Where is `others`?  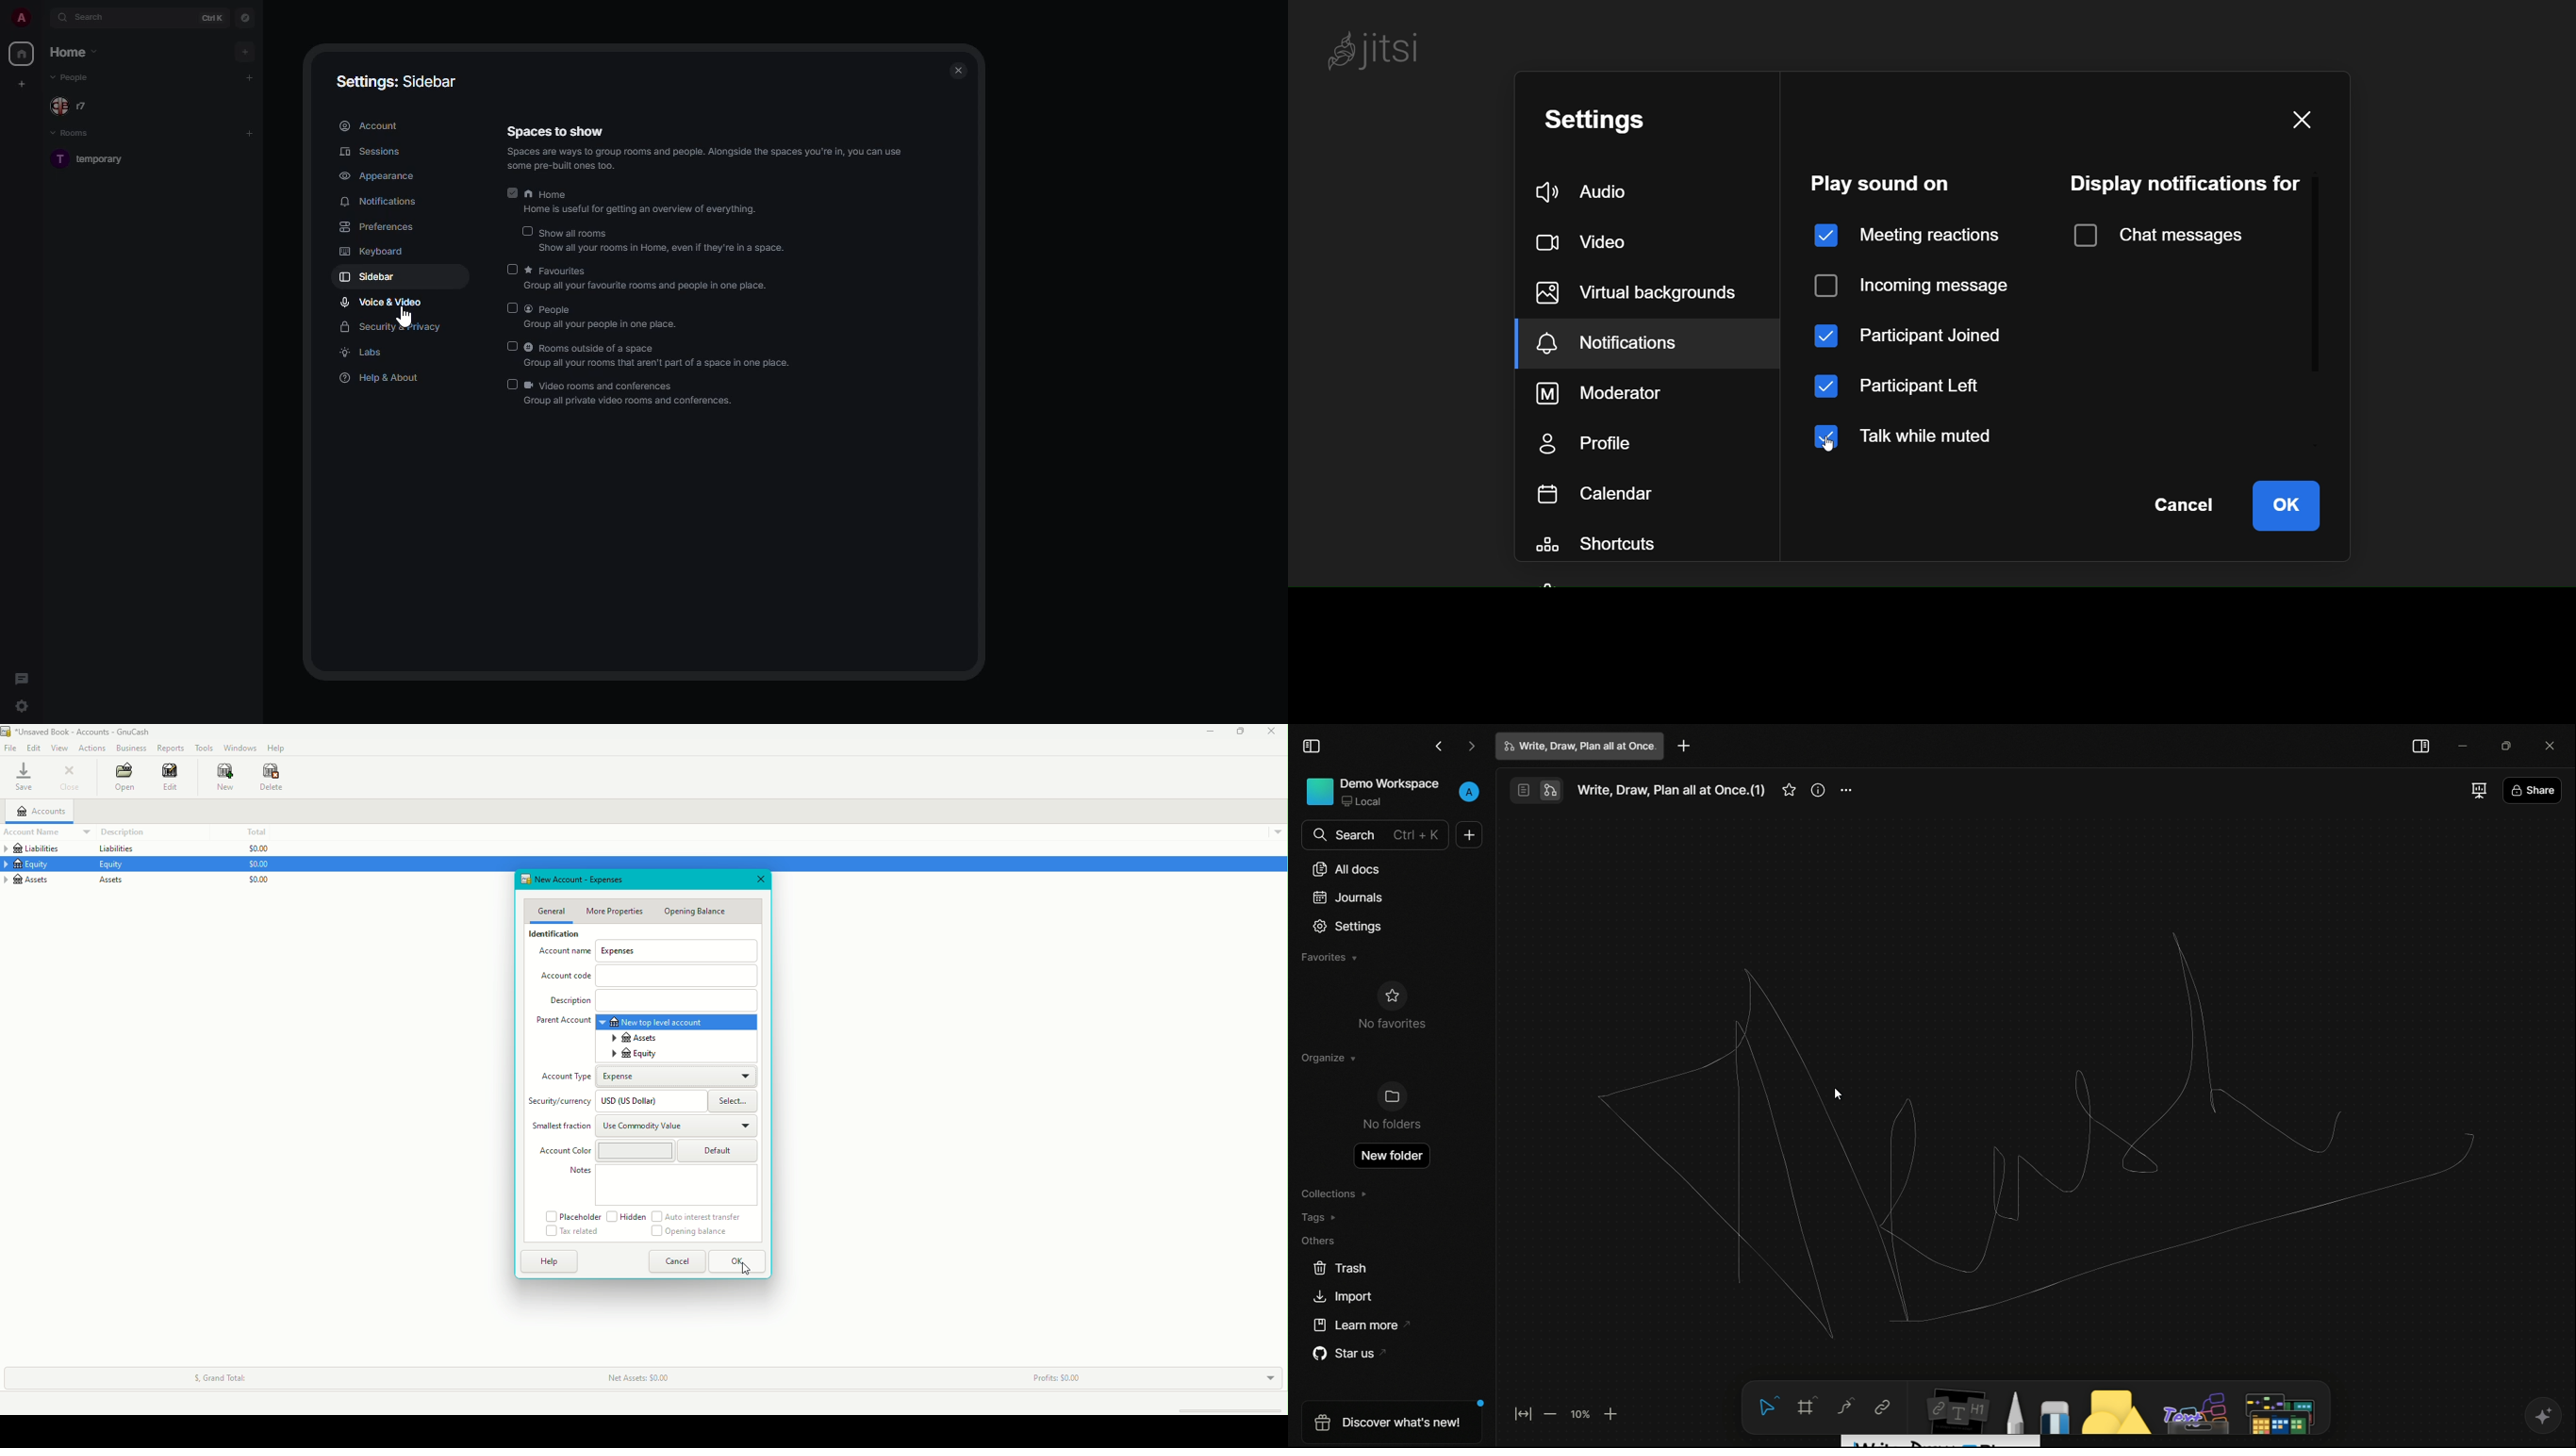
others is located at coordinates (2197, 1409).